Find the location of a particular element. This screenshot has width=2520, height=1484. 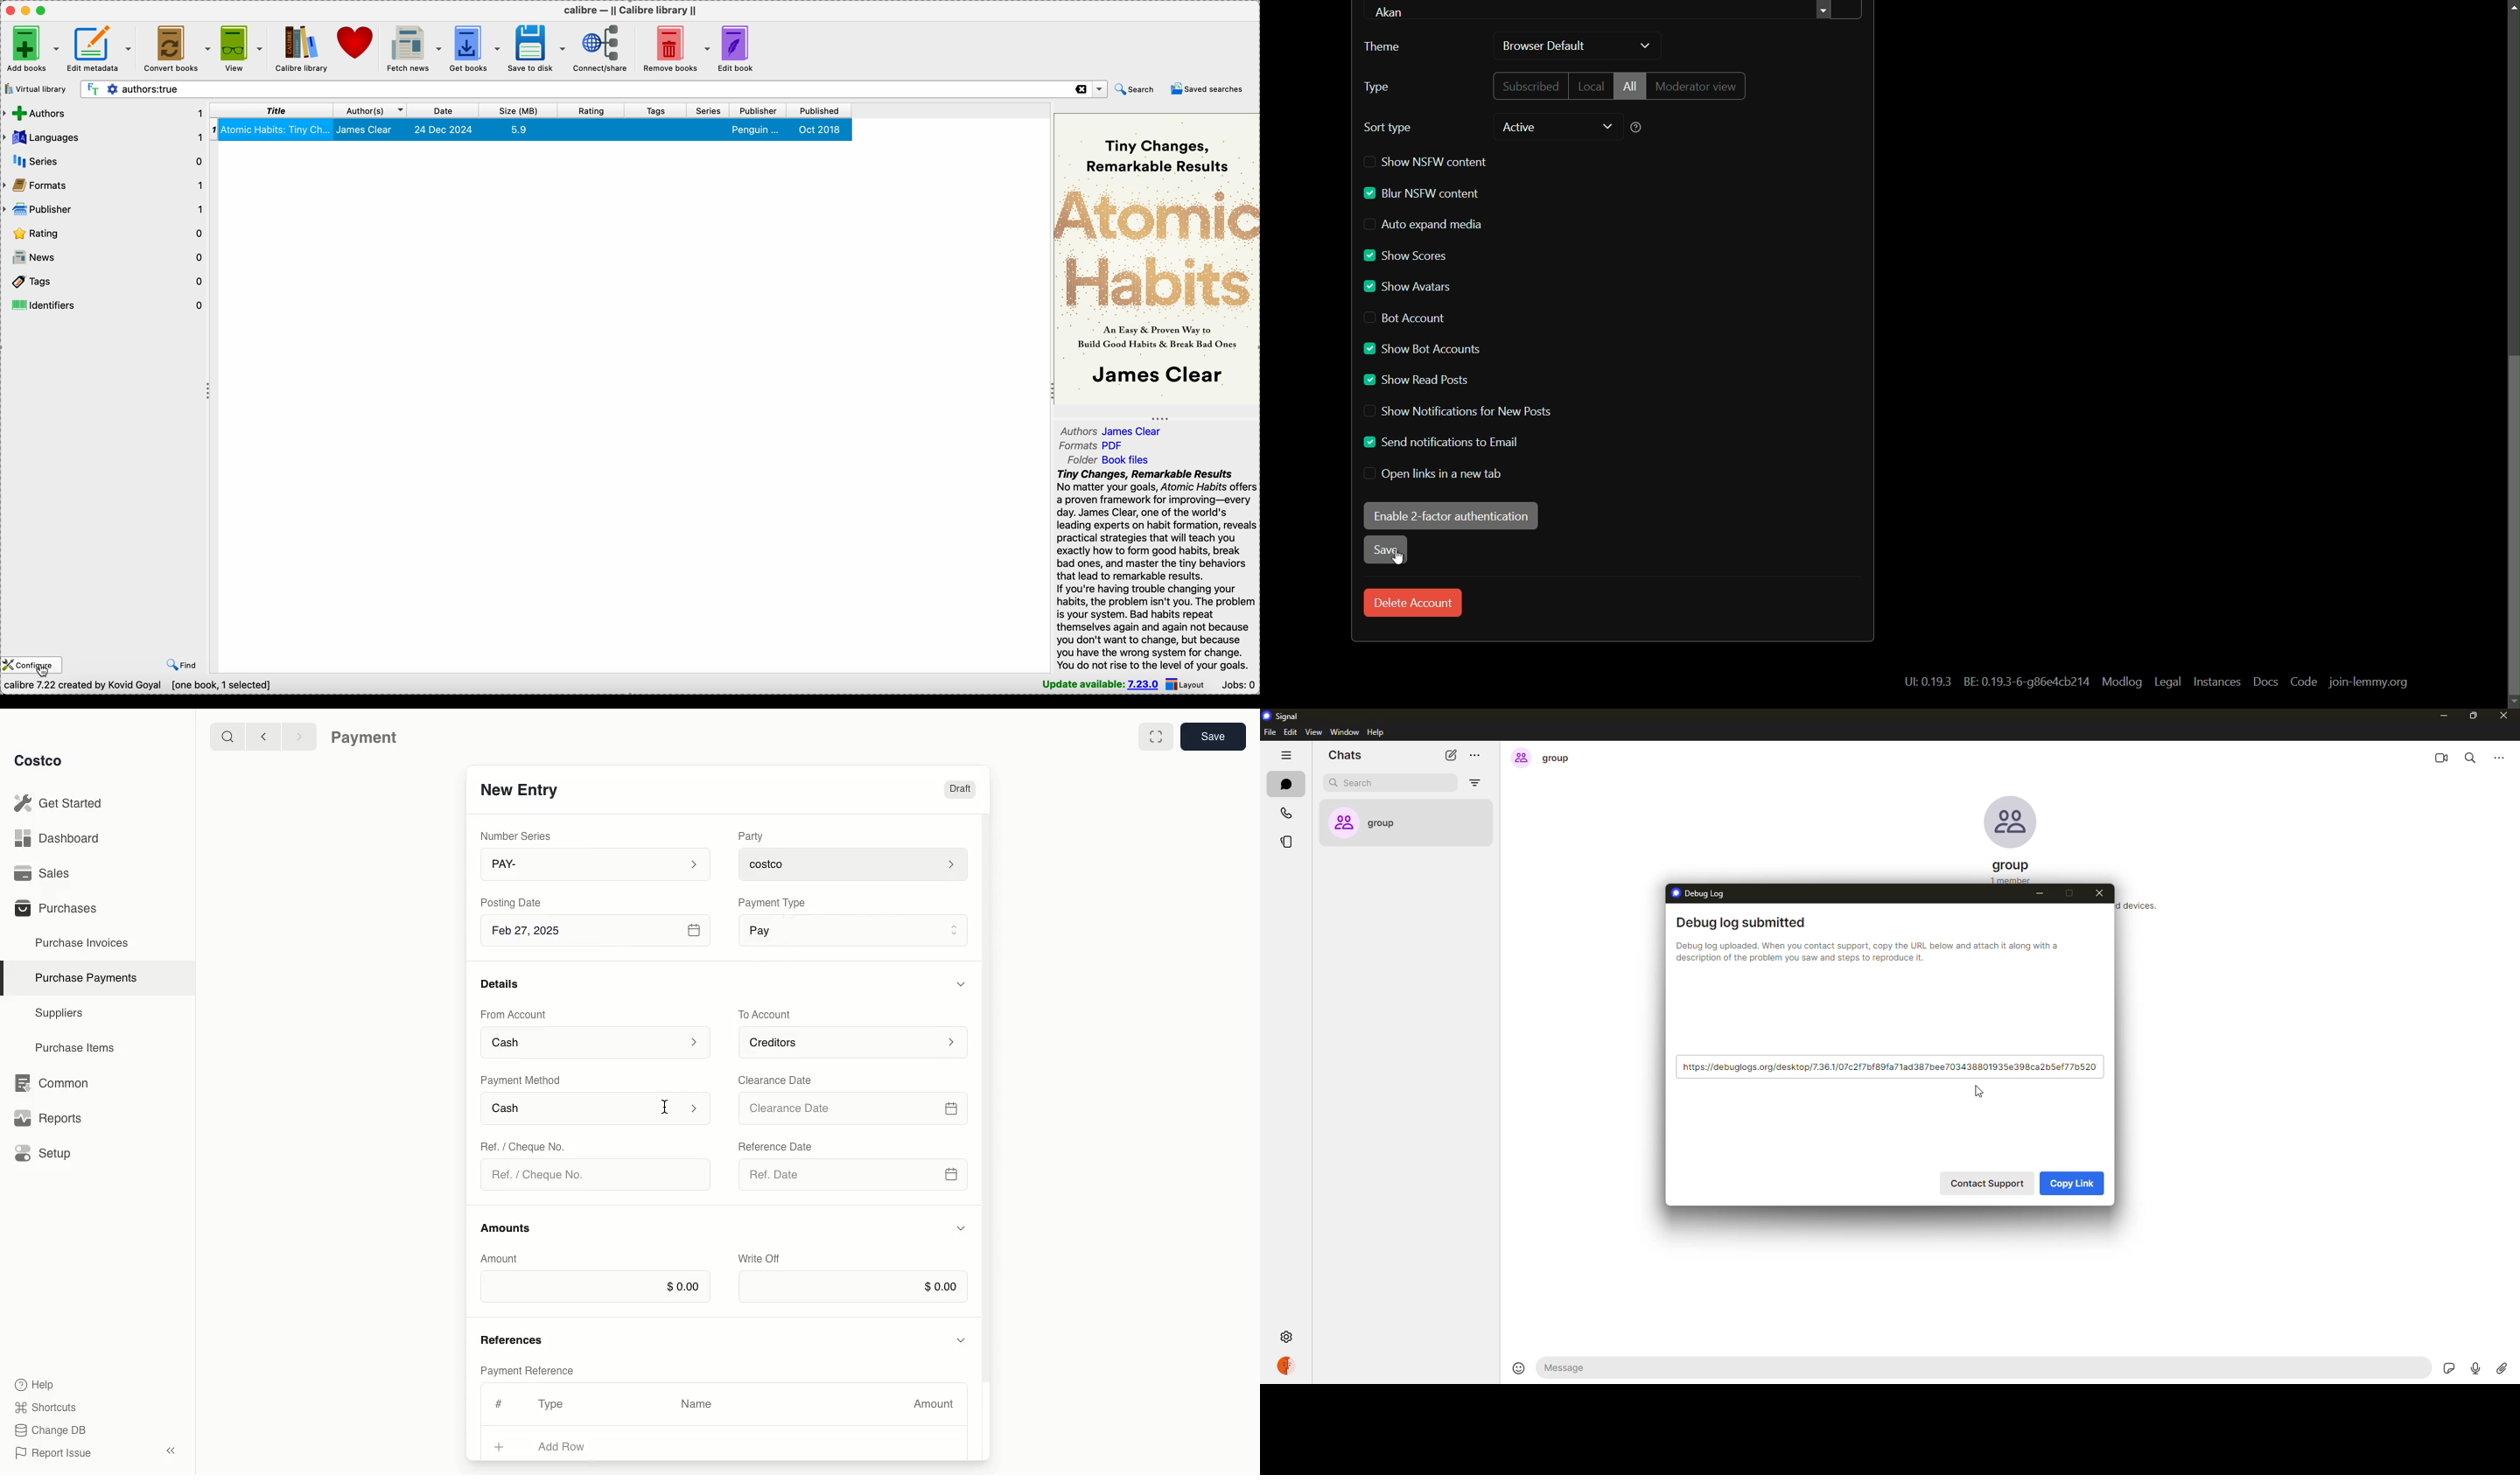

group is located at coordinates (1399, 823).